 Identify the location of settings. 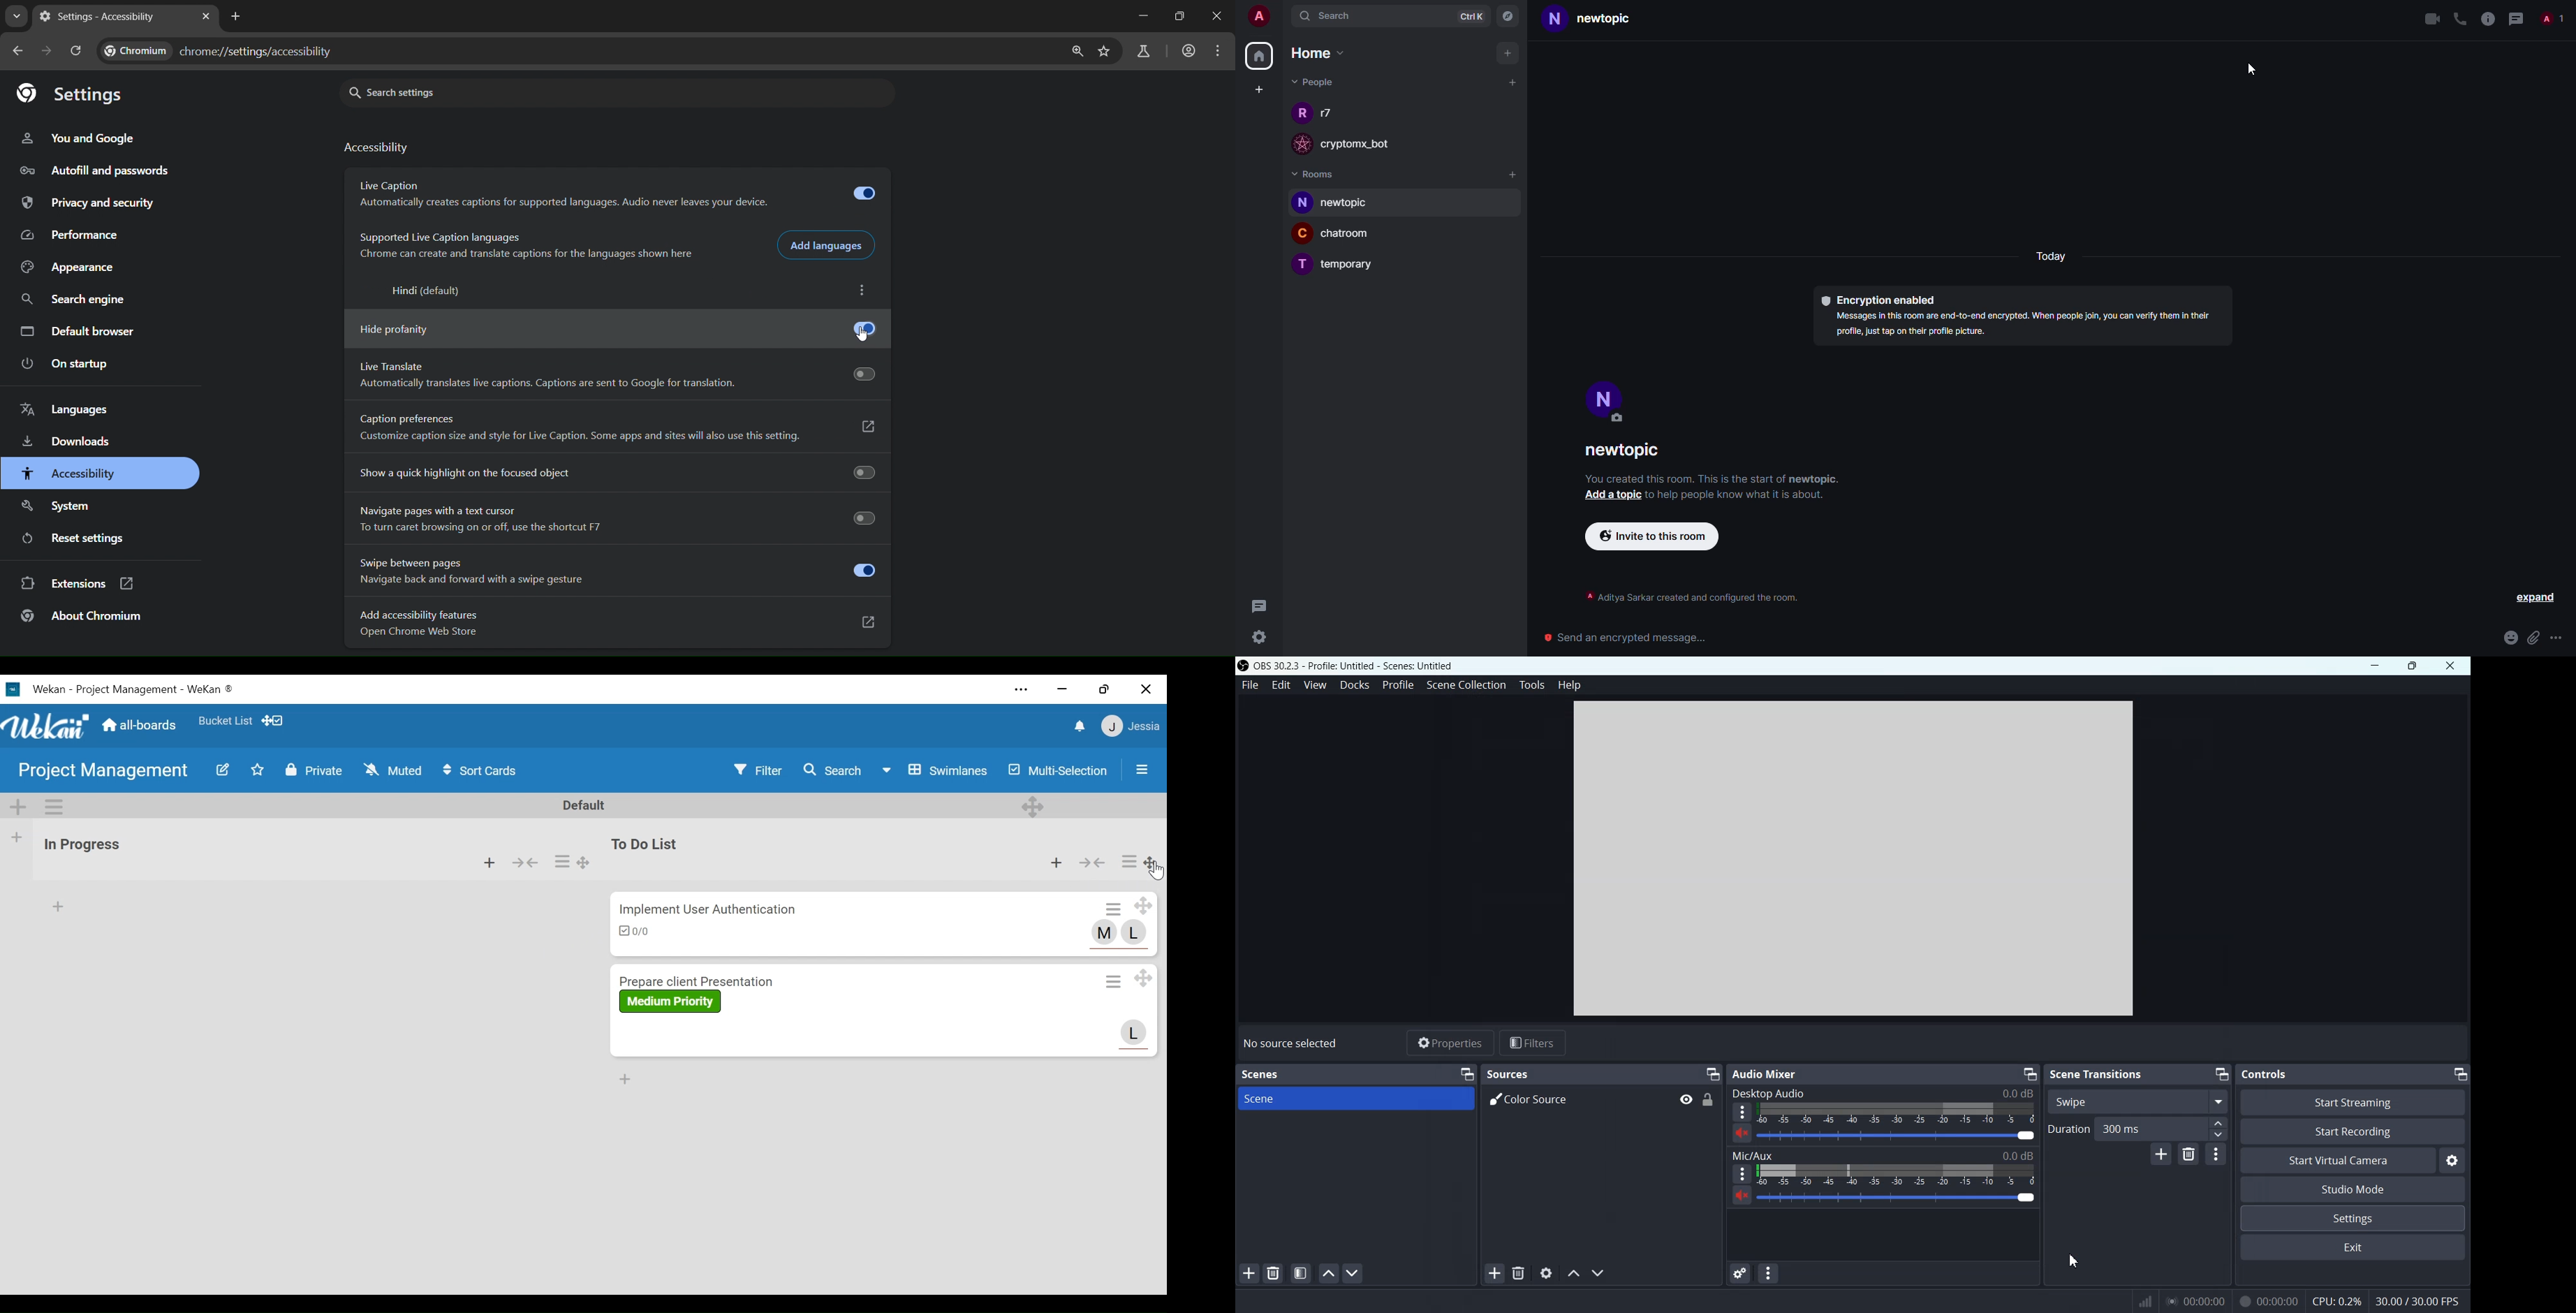
(1260, 637).